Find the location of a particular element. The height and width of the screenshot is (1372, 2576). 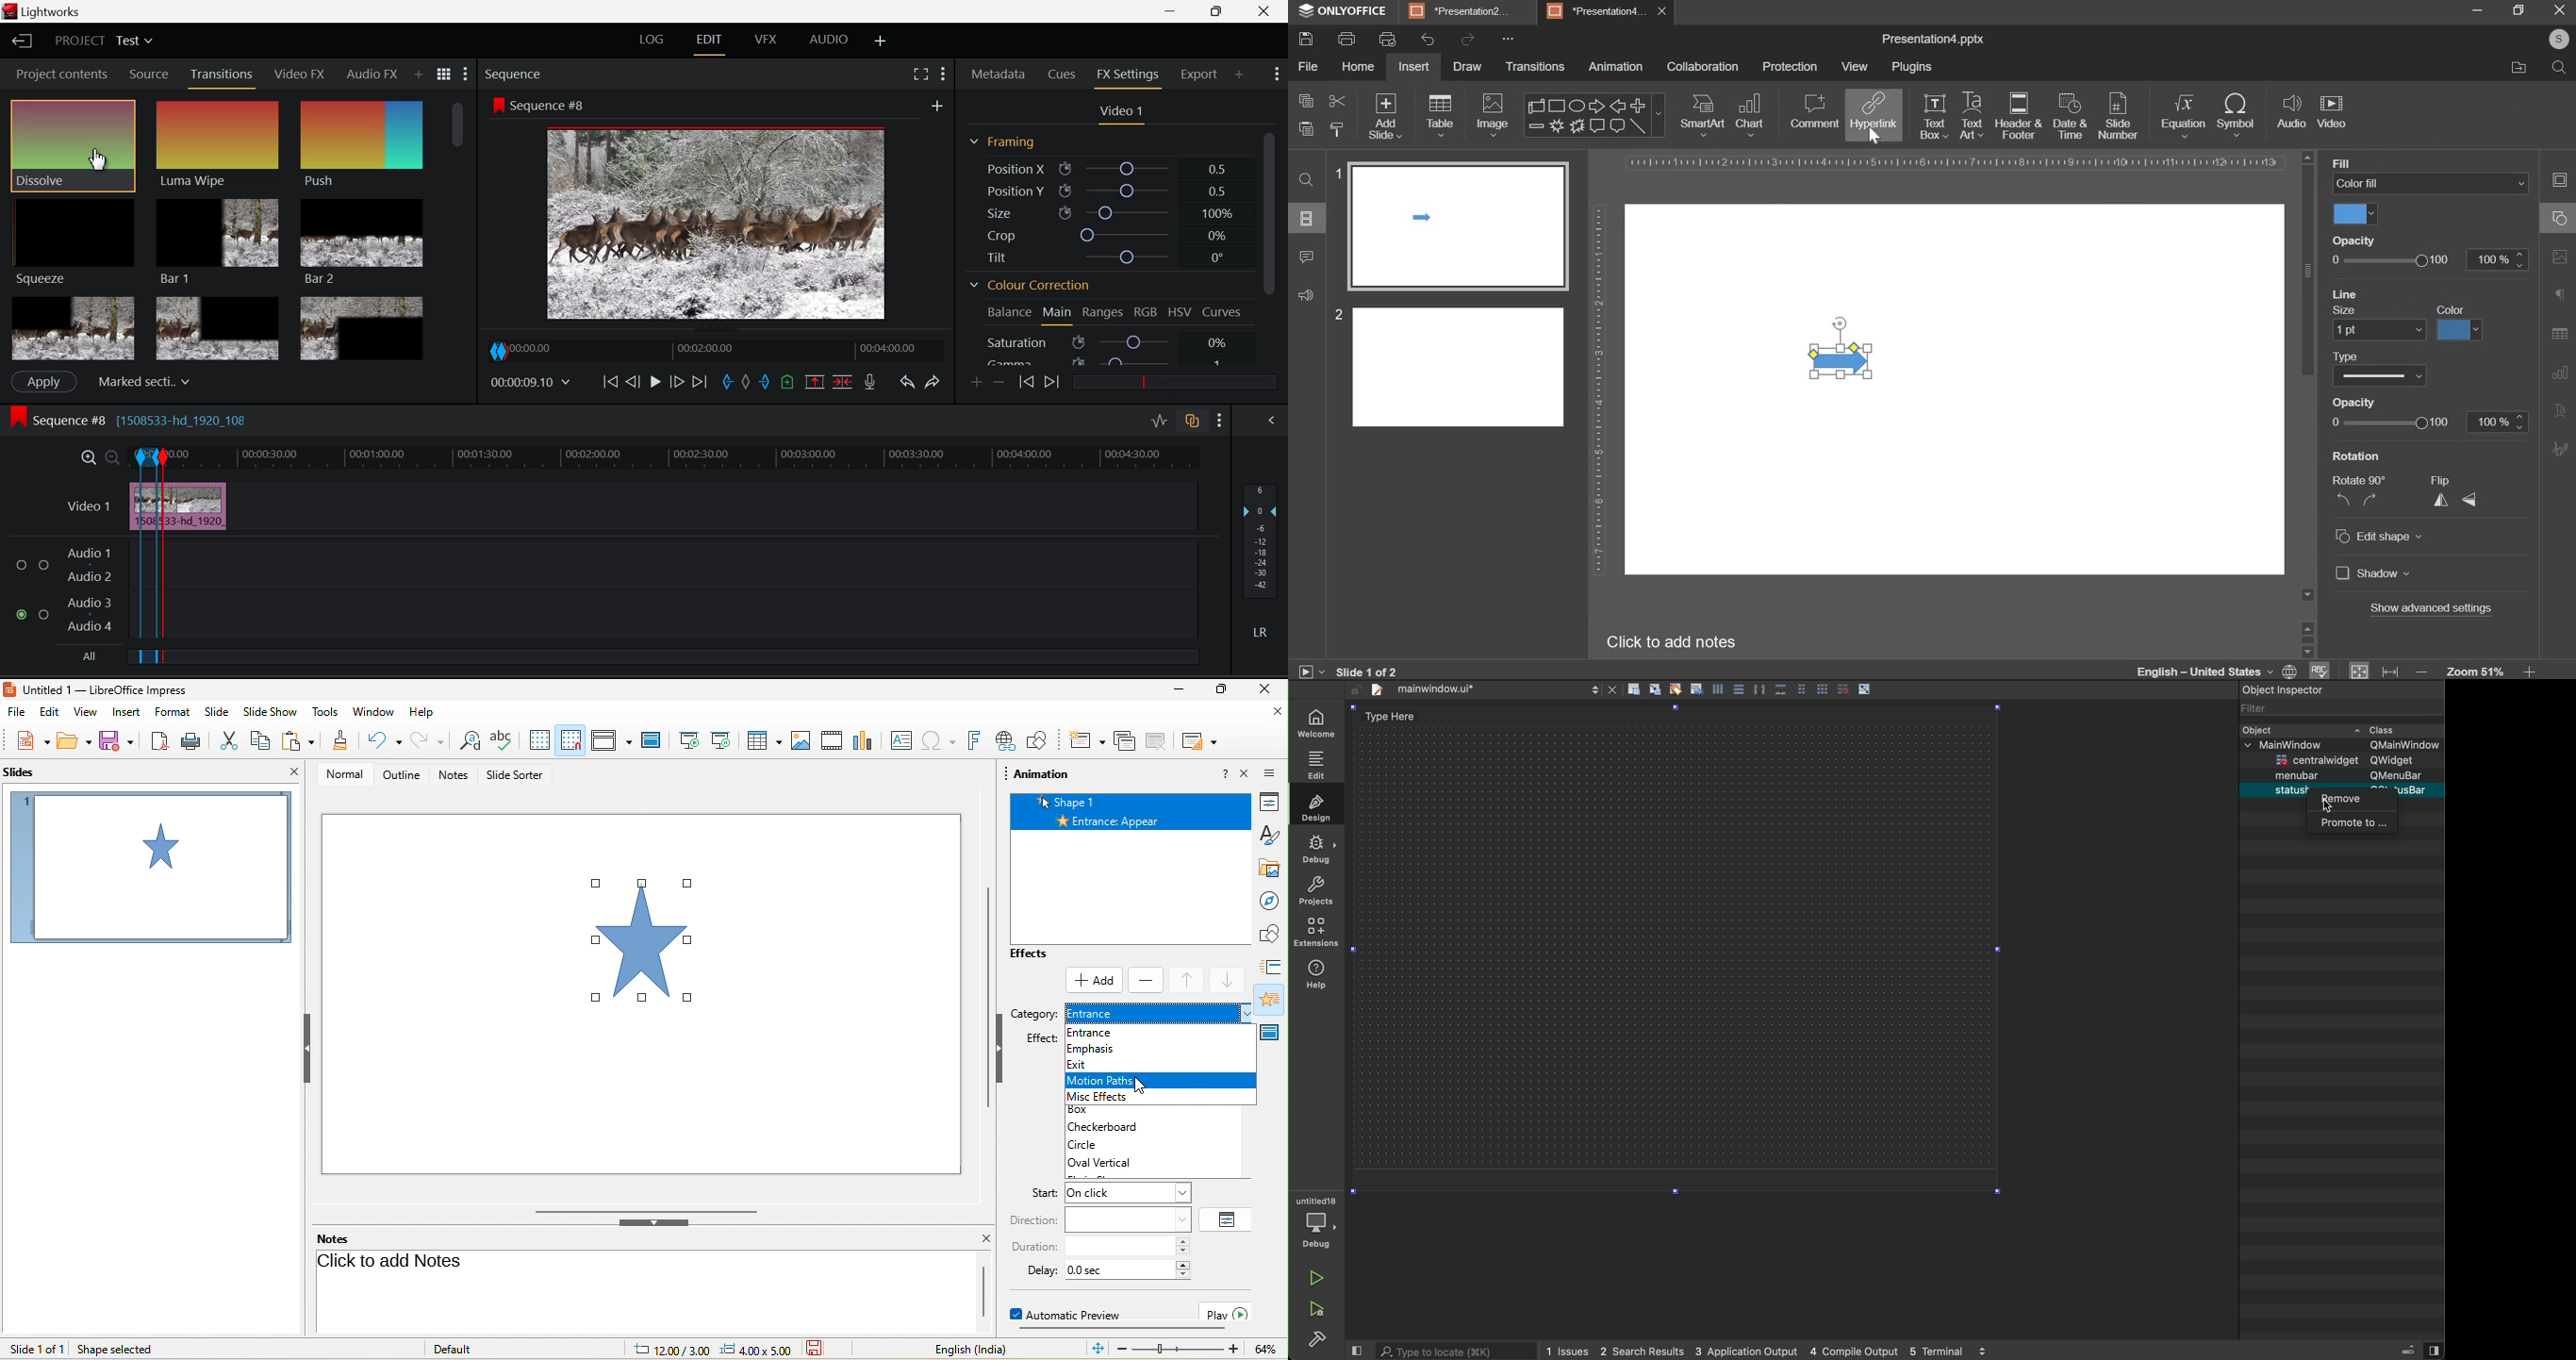

comment is located at coordinates (1813, 112).